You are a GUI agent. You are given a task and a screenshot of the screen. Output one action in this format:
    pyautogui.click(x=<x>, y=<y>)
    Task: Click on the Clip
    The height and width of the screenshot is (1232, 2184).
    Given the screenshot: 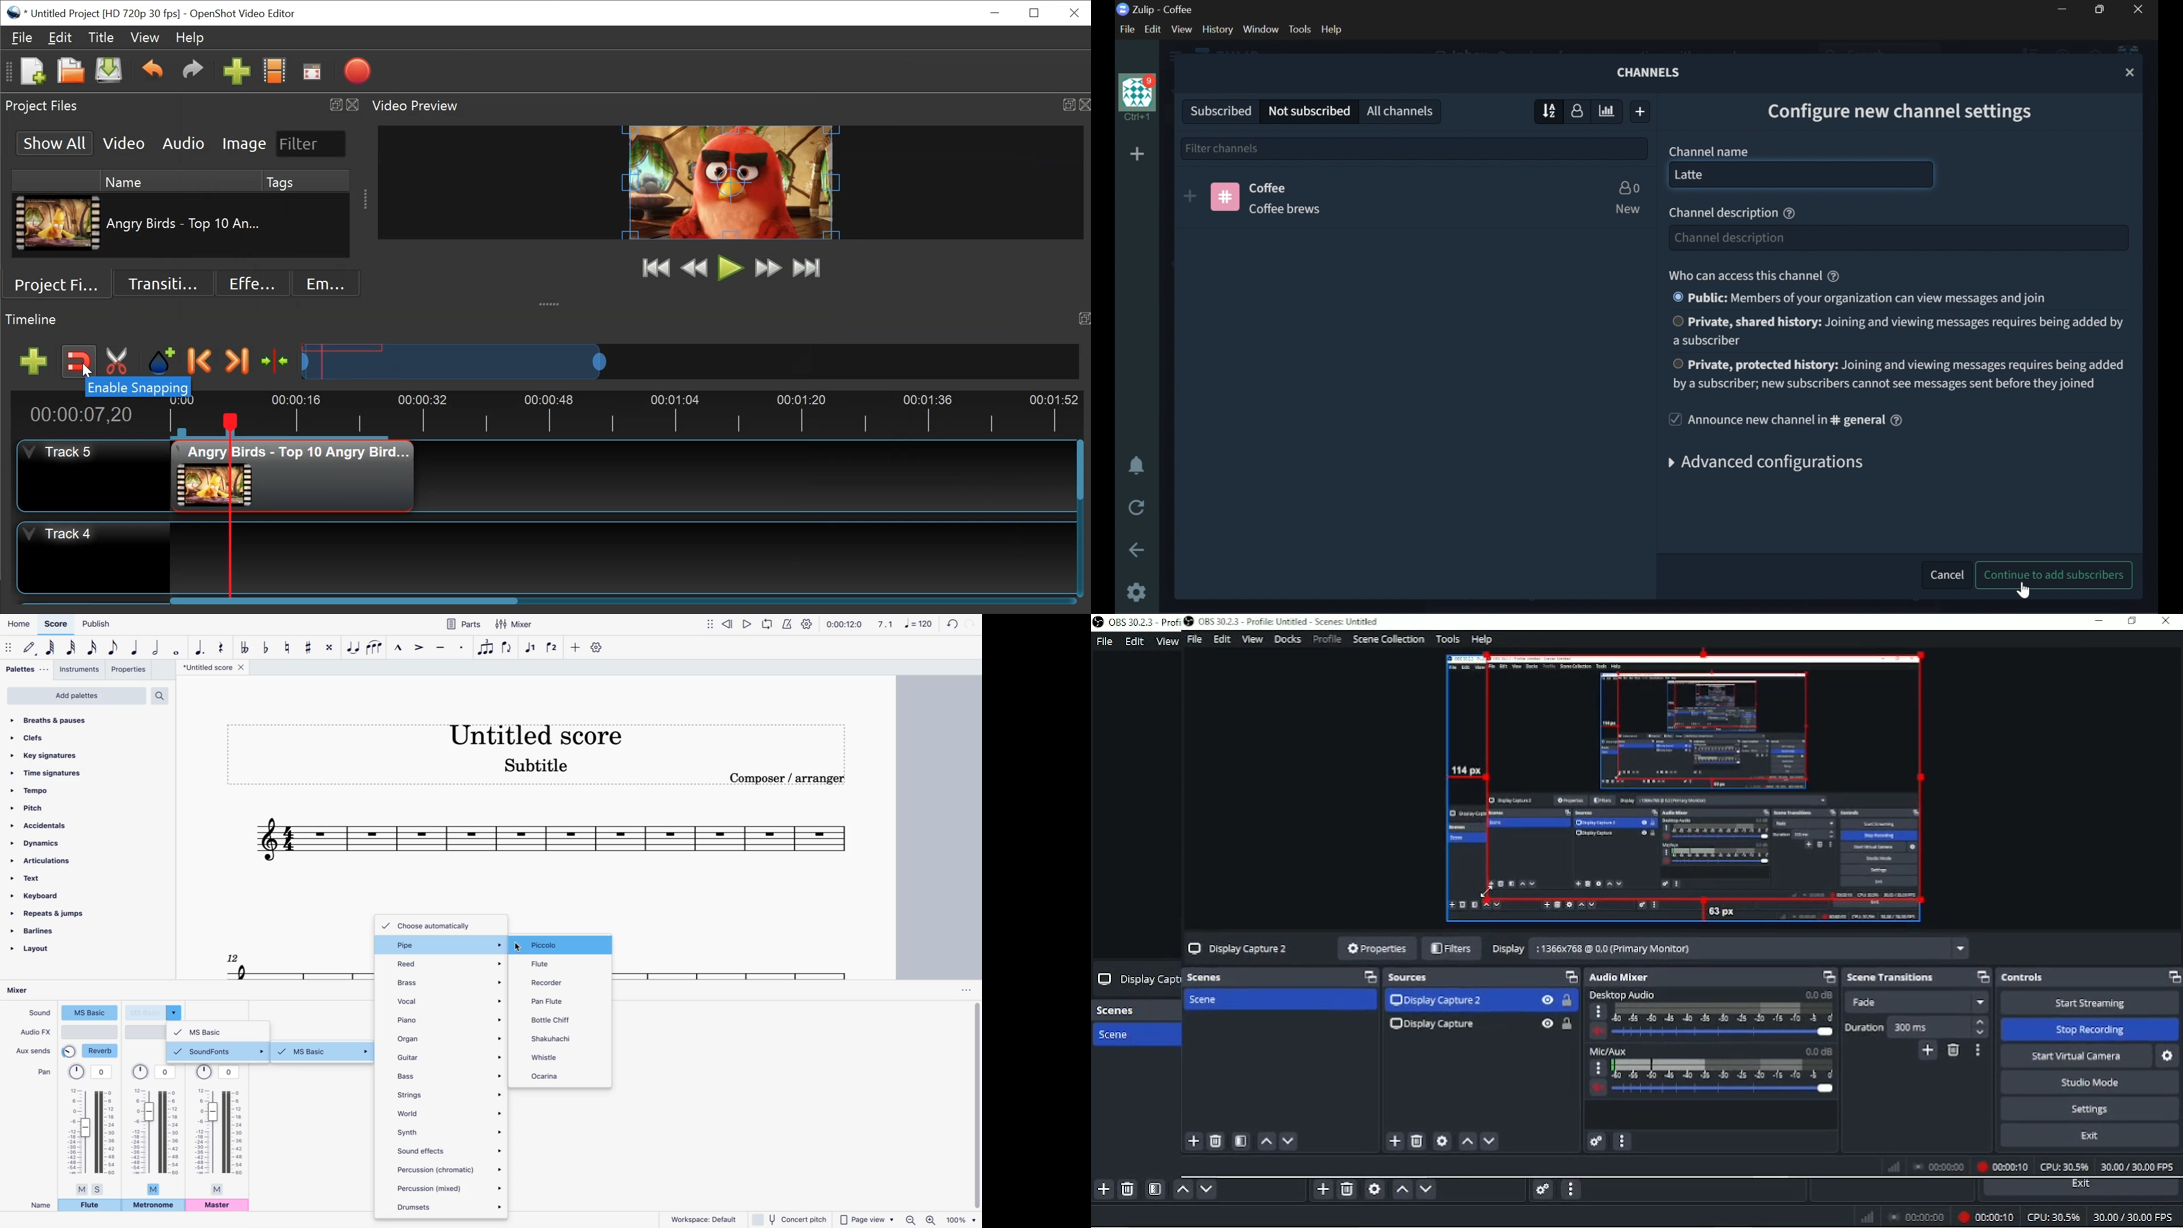 What is the action you would take?
    pyautogui.click(x=57, y=225)
    